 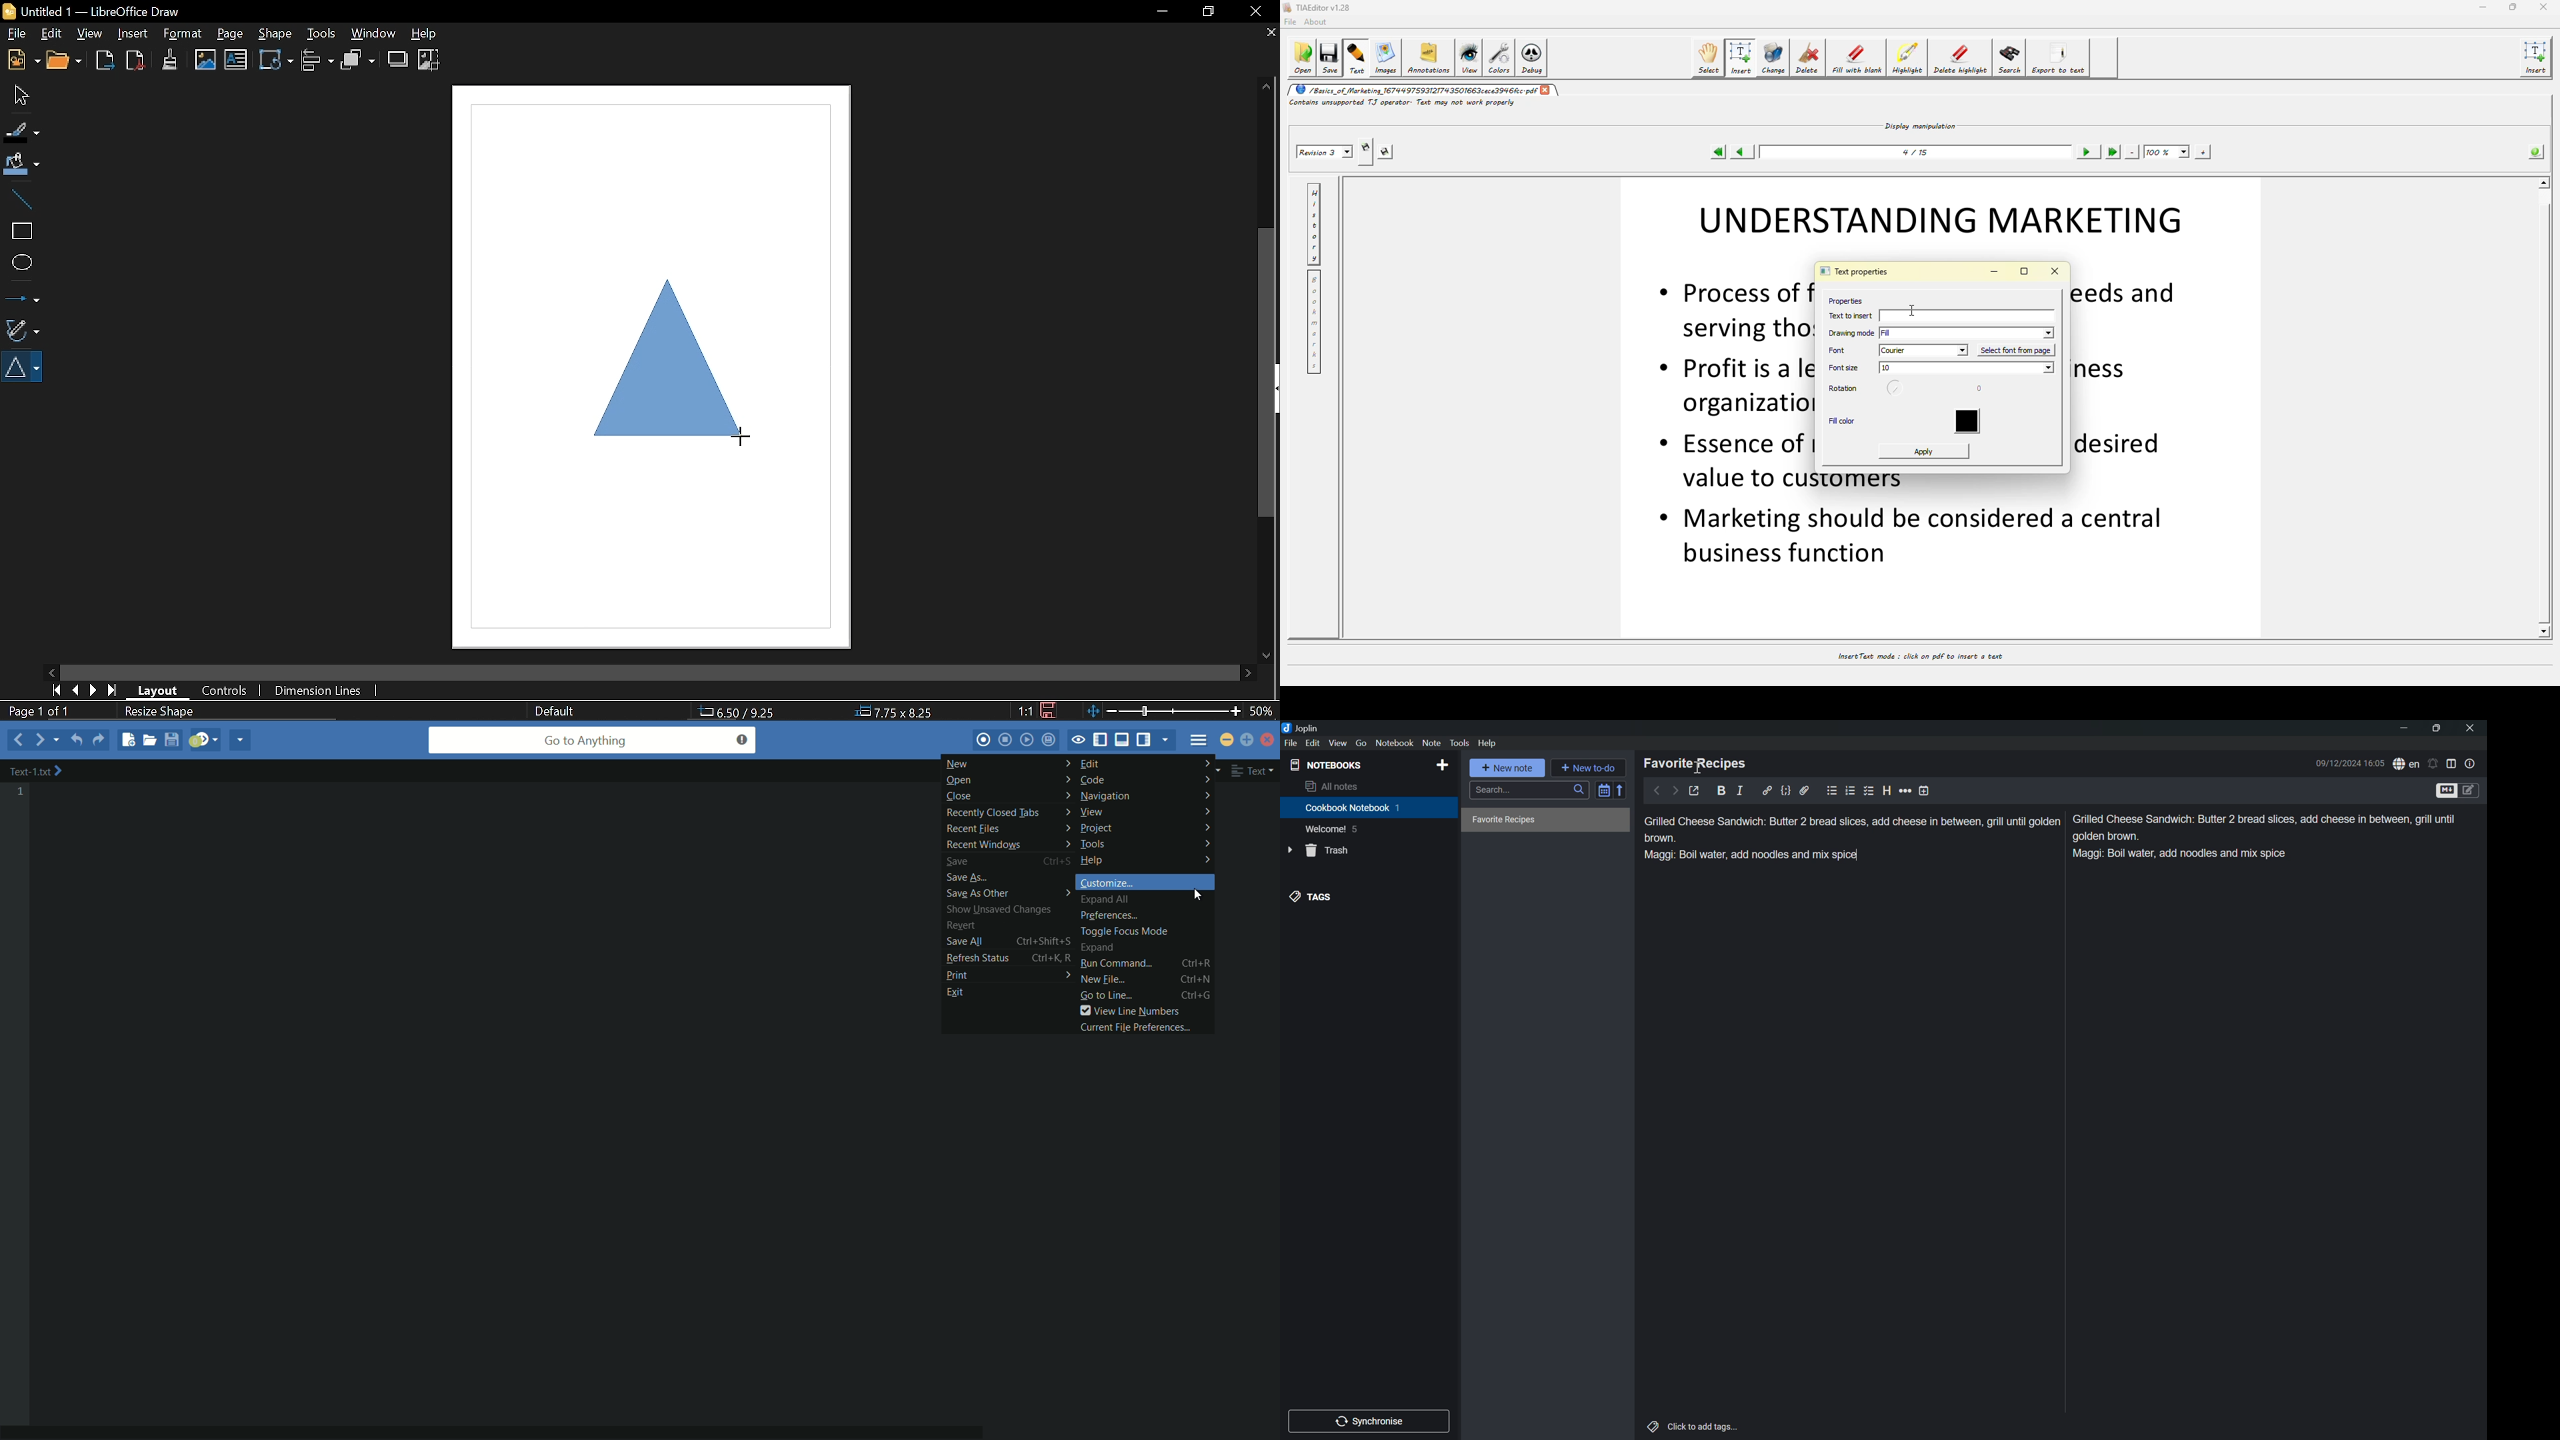 What do you see at coordinates (2470, 726) in the screenshot?
I see `close` at bounding box center [2470, 726].